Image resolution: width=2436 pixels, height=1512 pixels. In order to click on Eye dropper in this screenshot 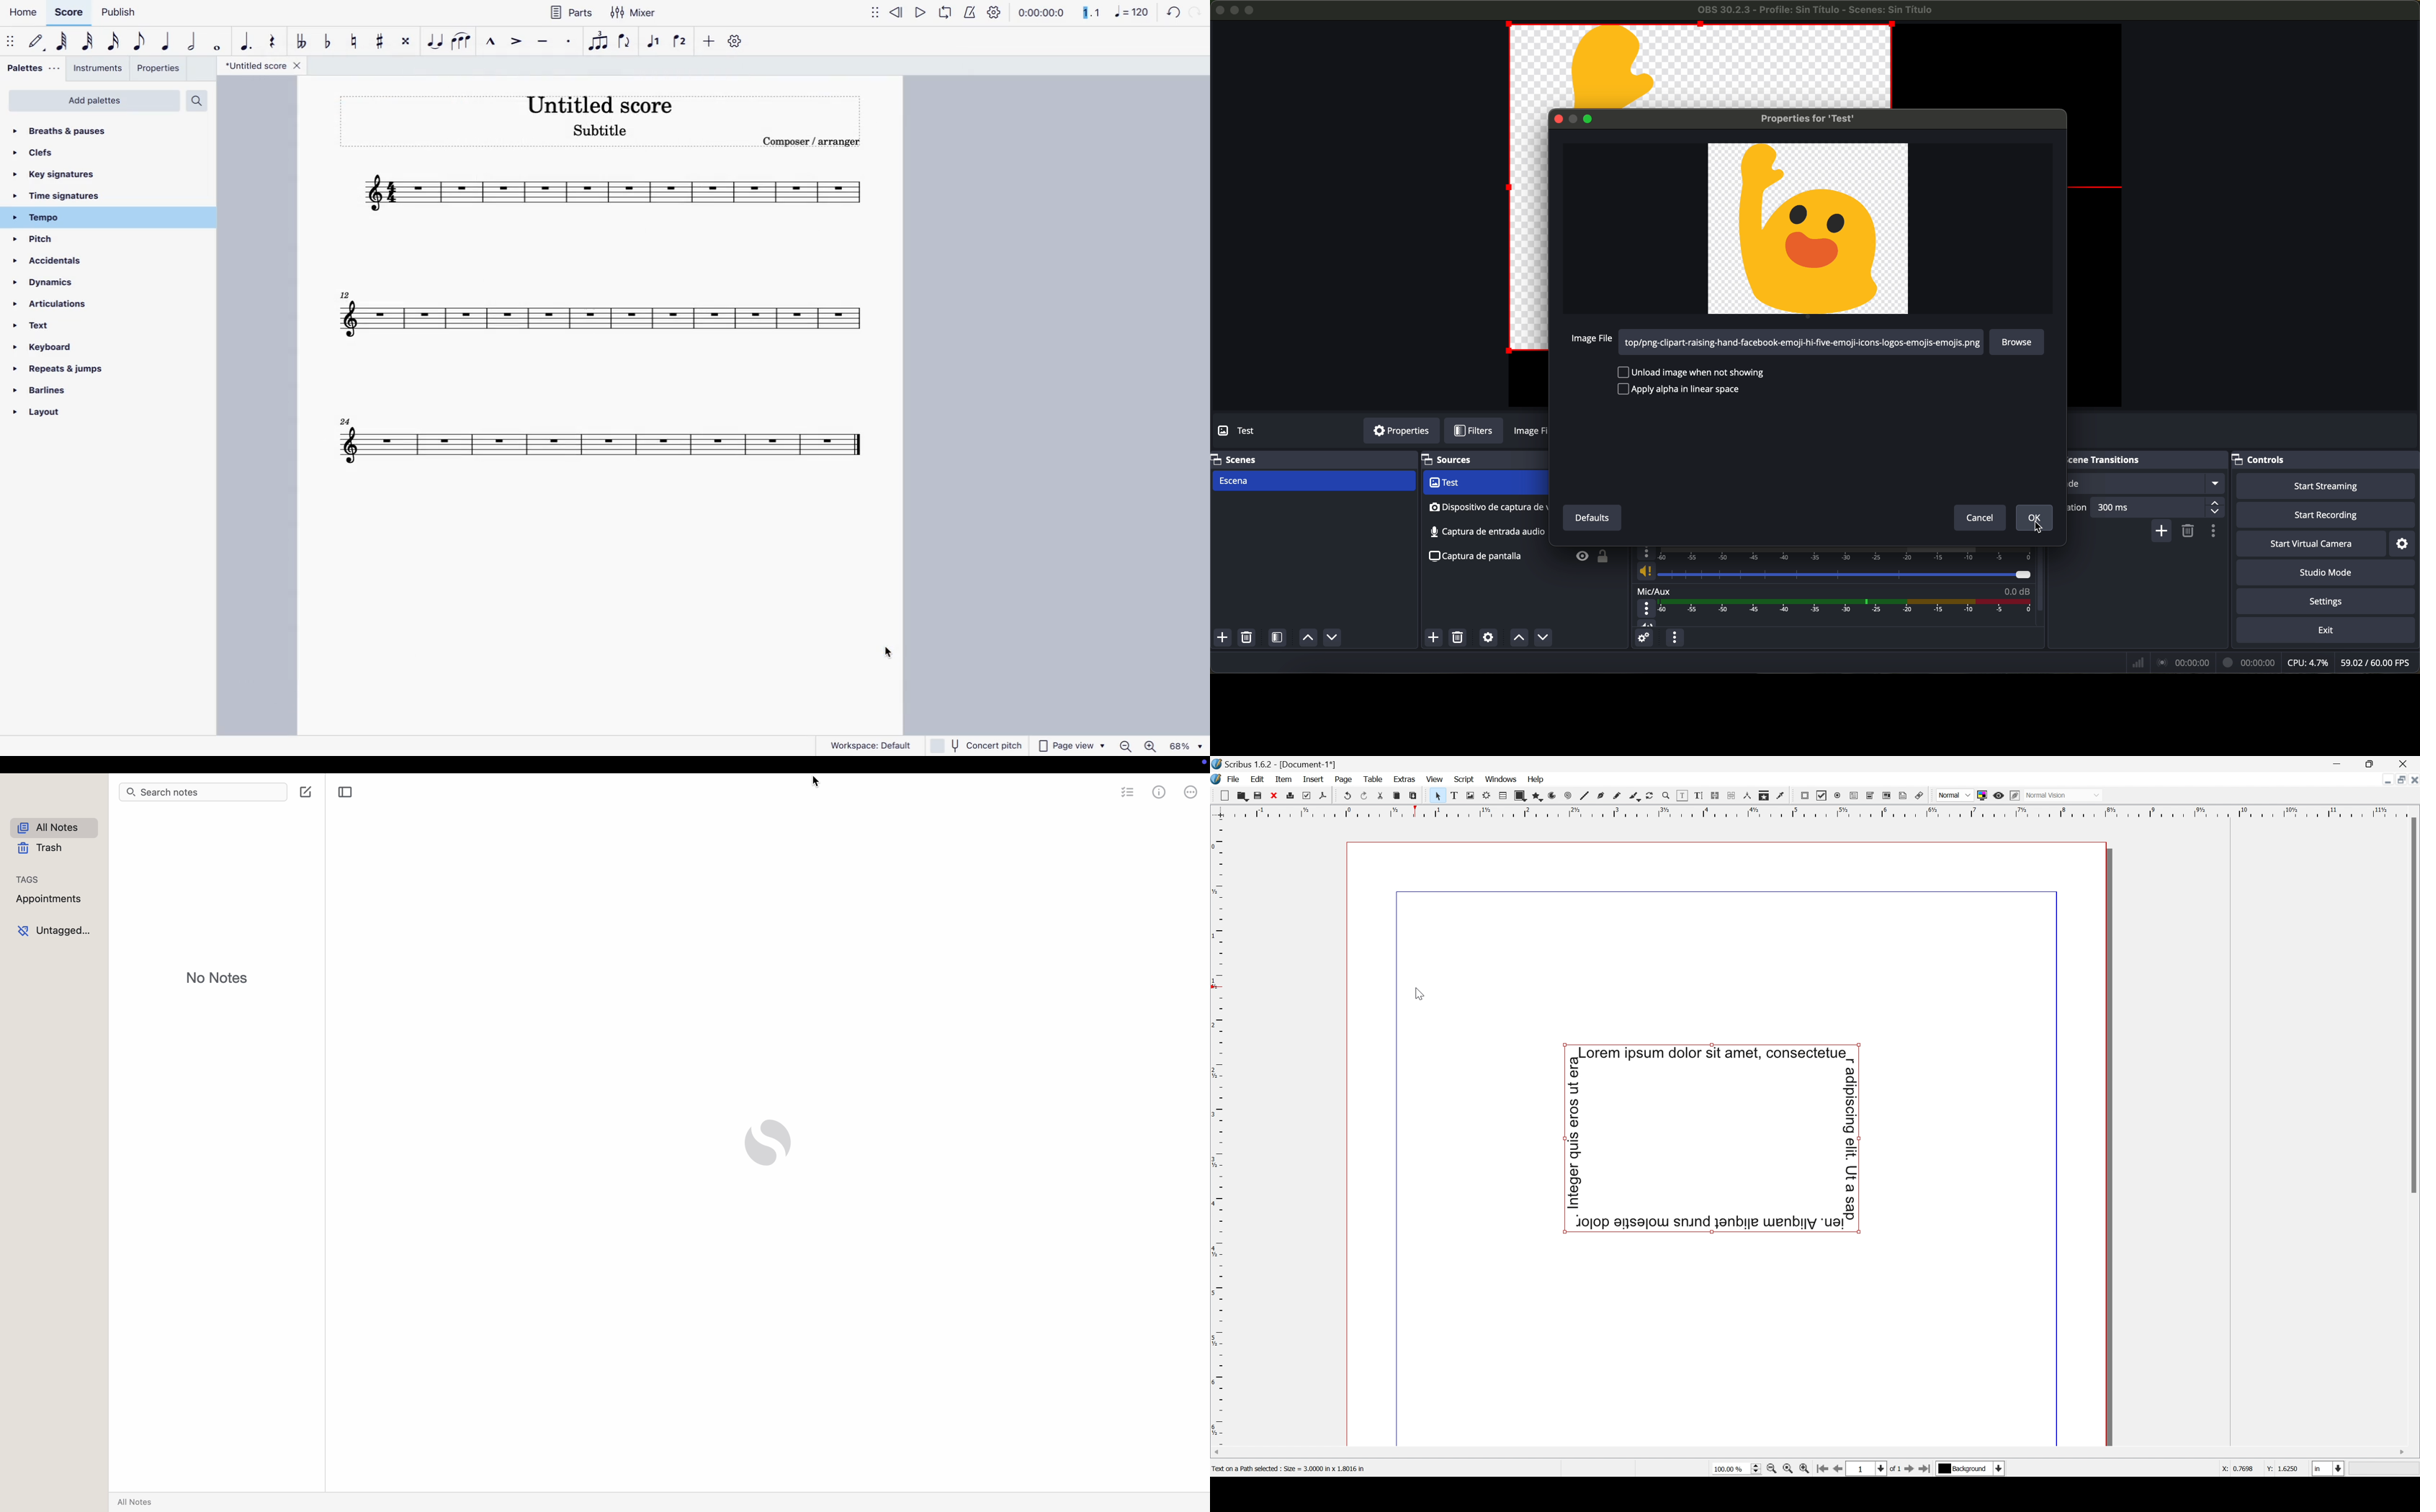, I will do `click(1782, 795)`.